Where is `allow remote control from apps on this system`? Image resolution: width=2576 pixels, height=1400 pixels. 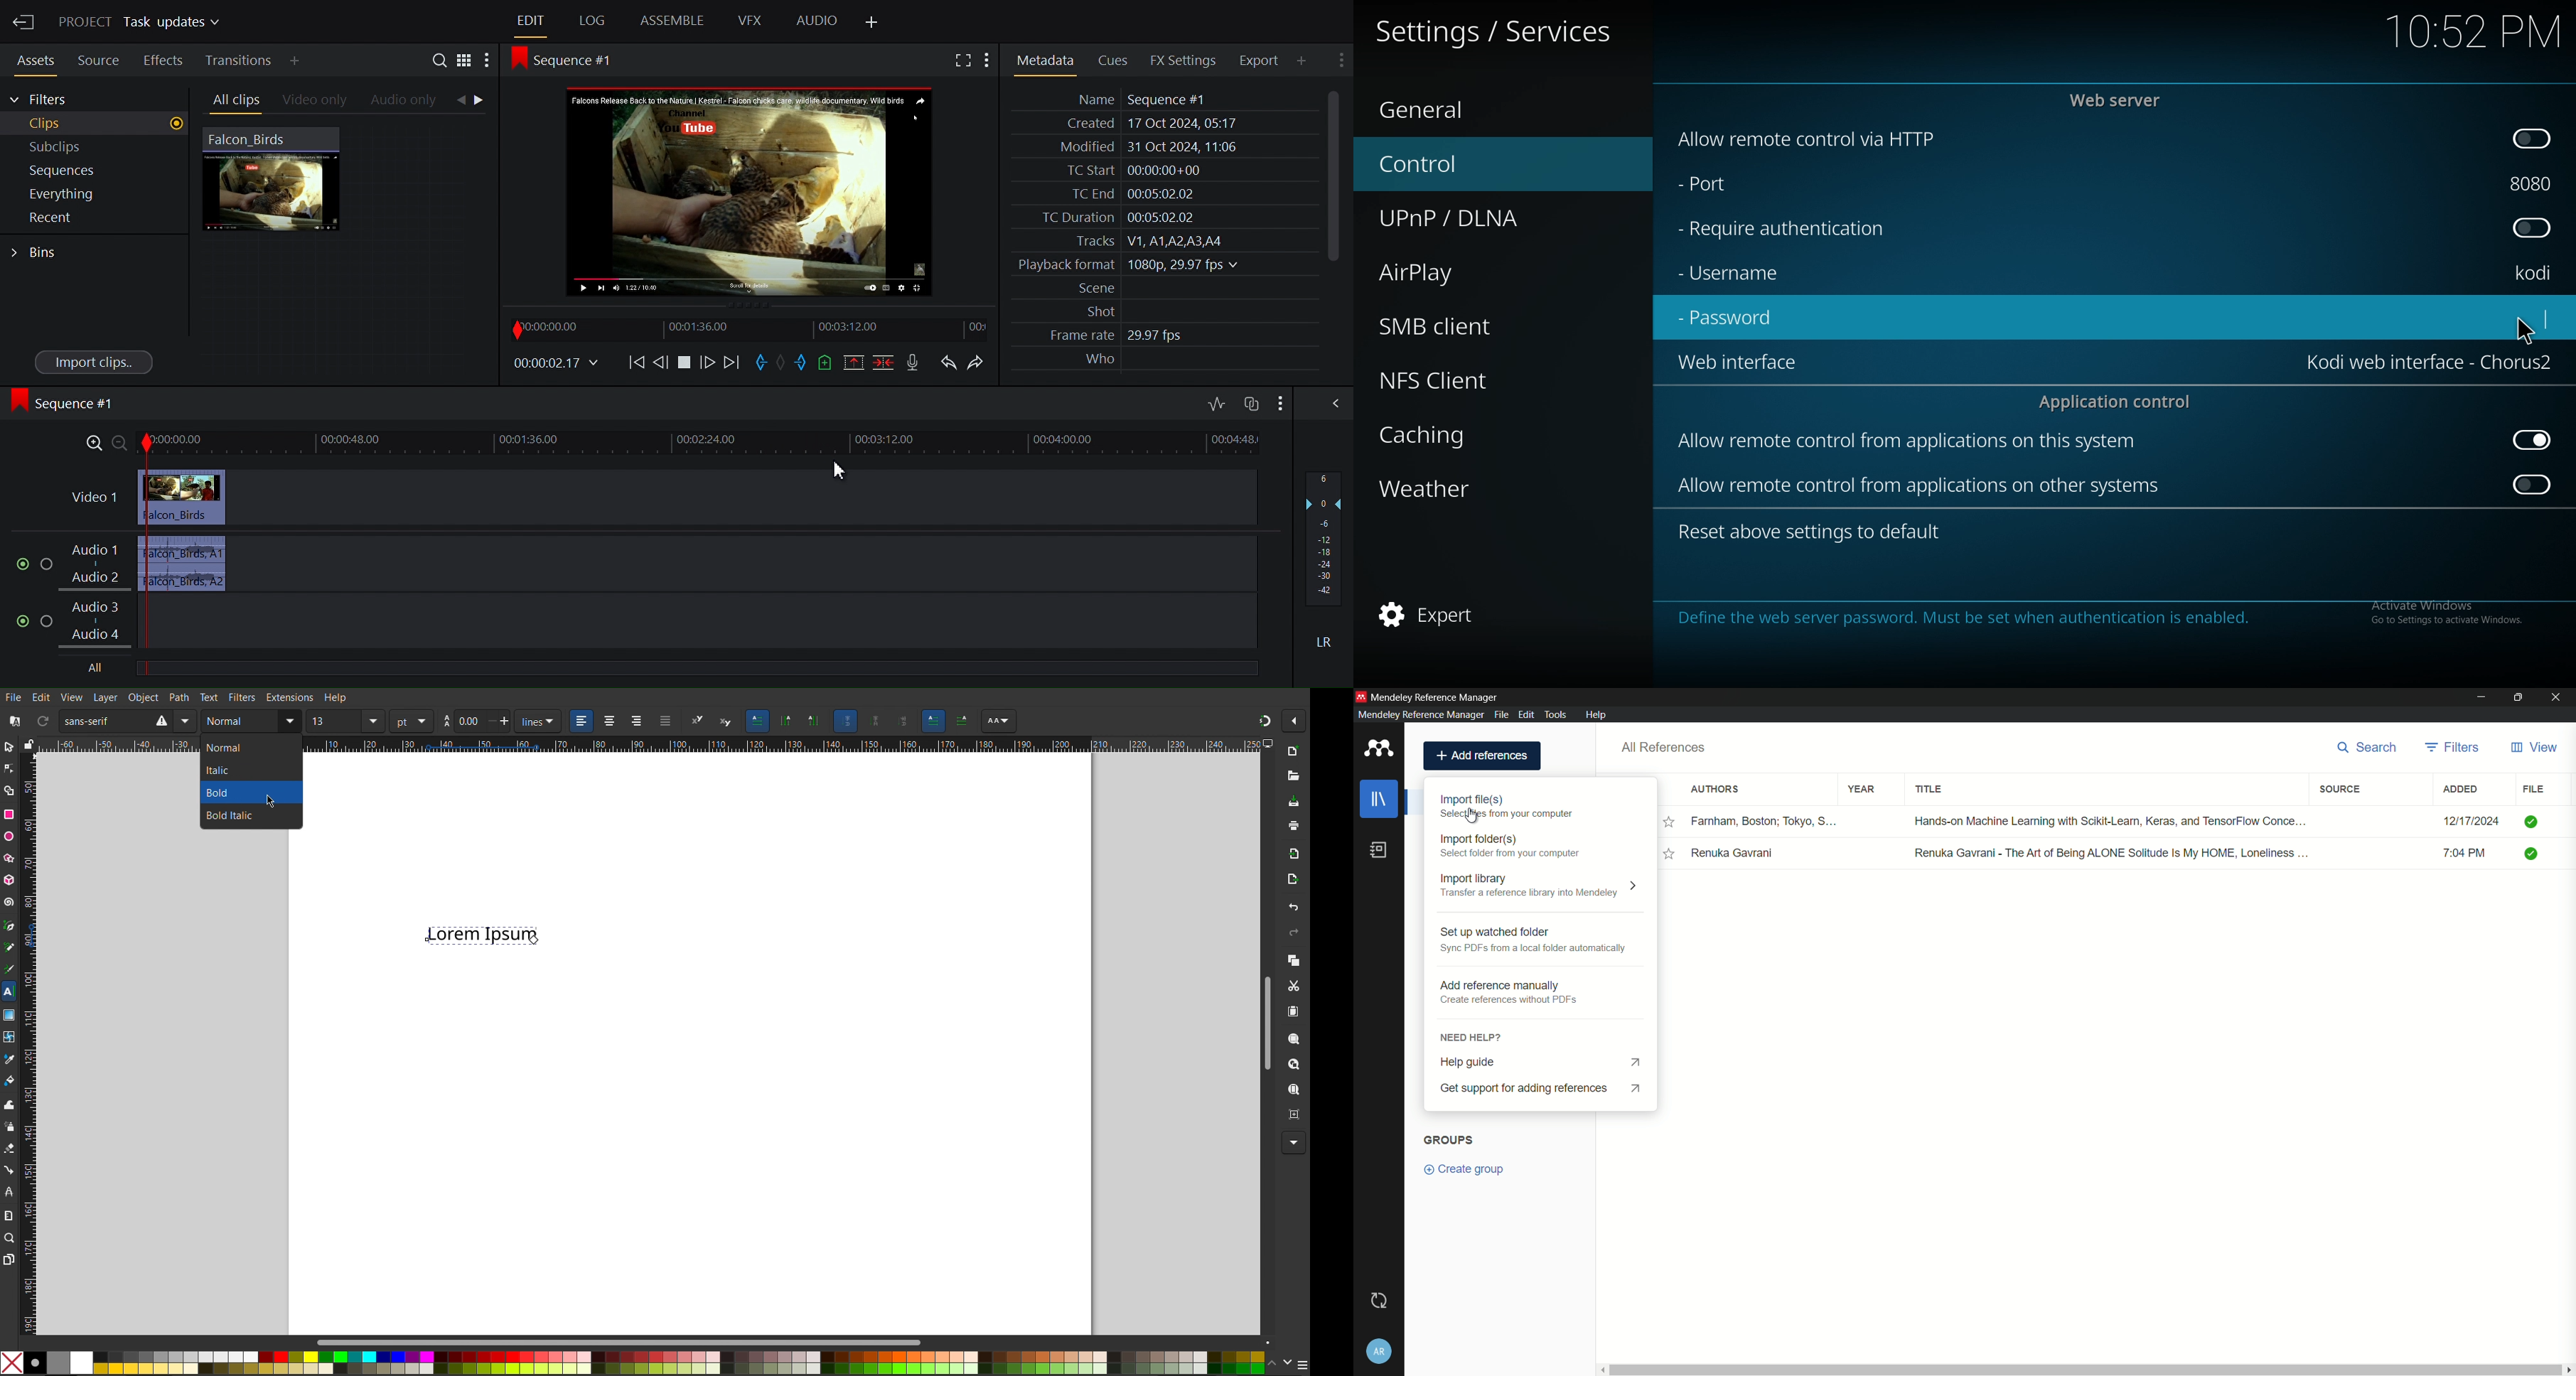
allow remote control from apps on this system is located at coordinates (1909, 443).